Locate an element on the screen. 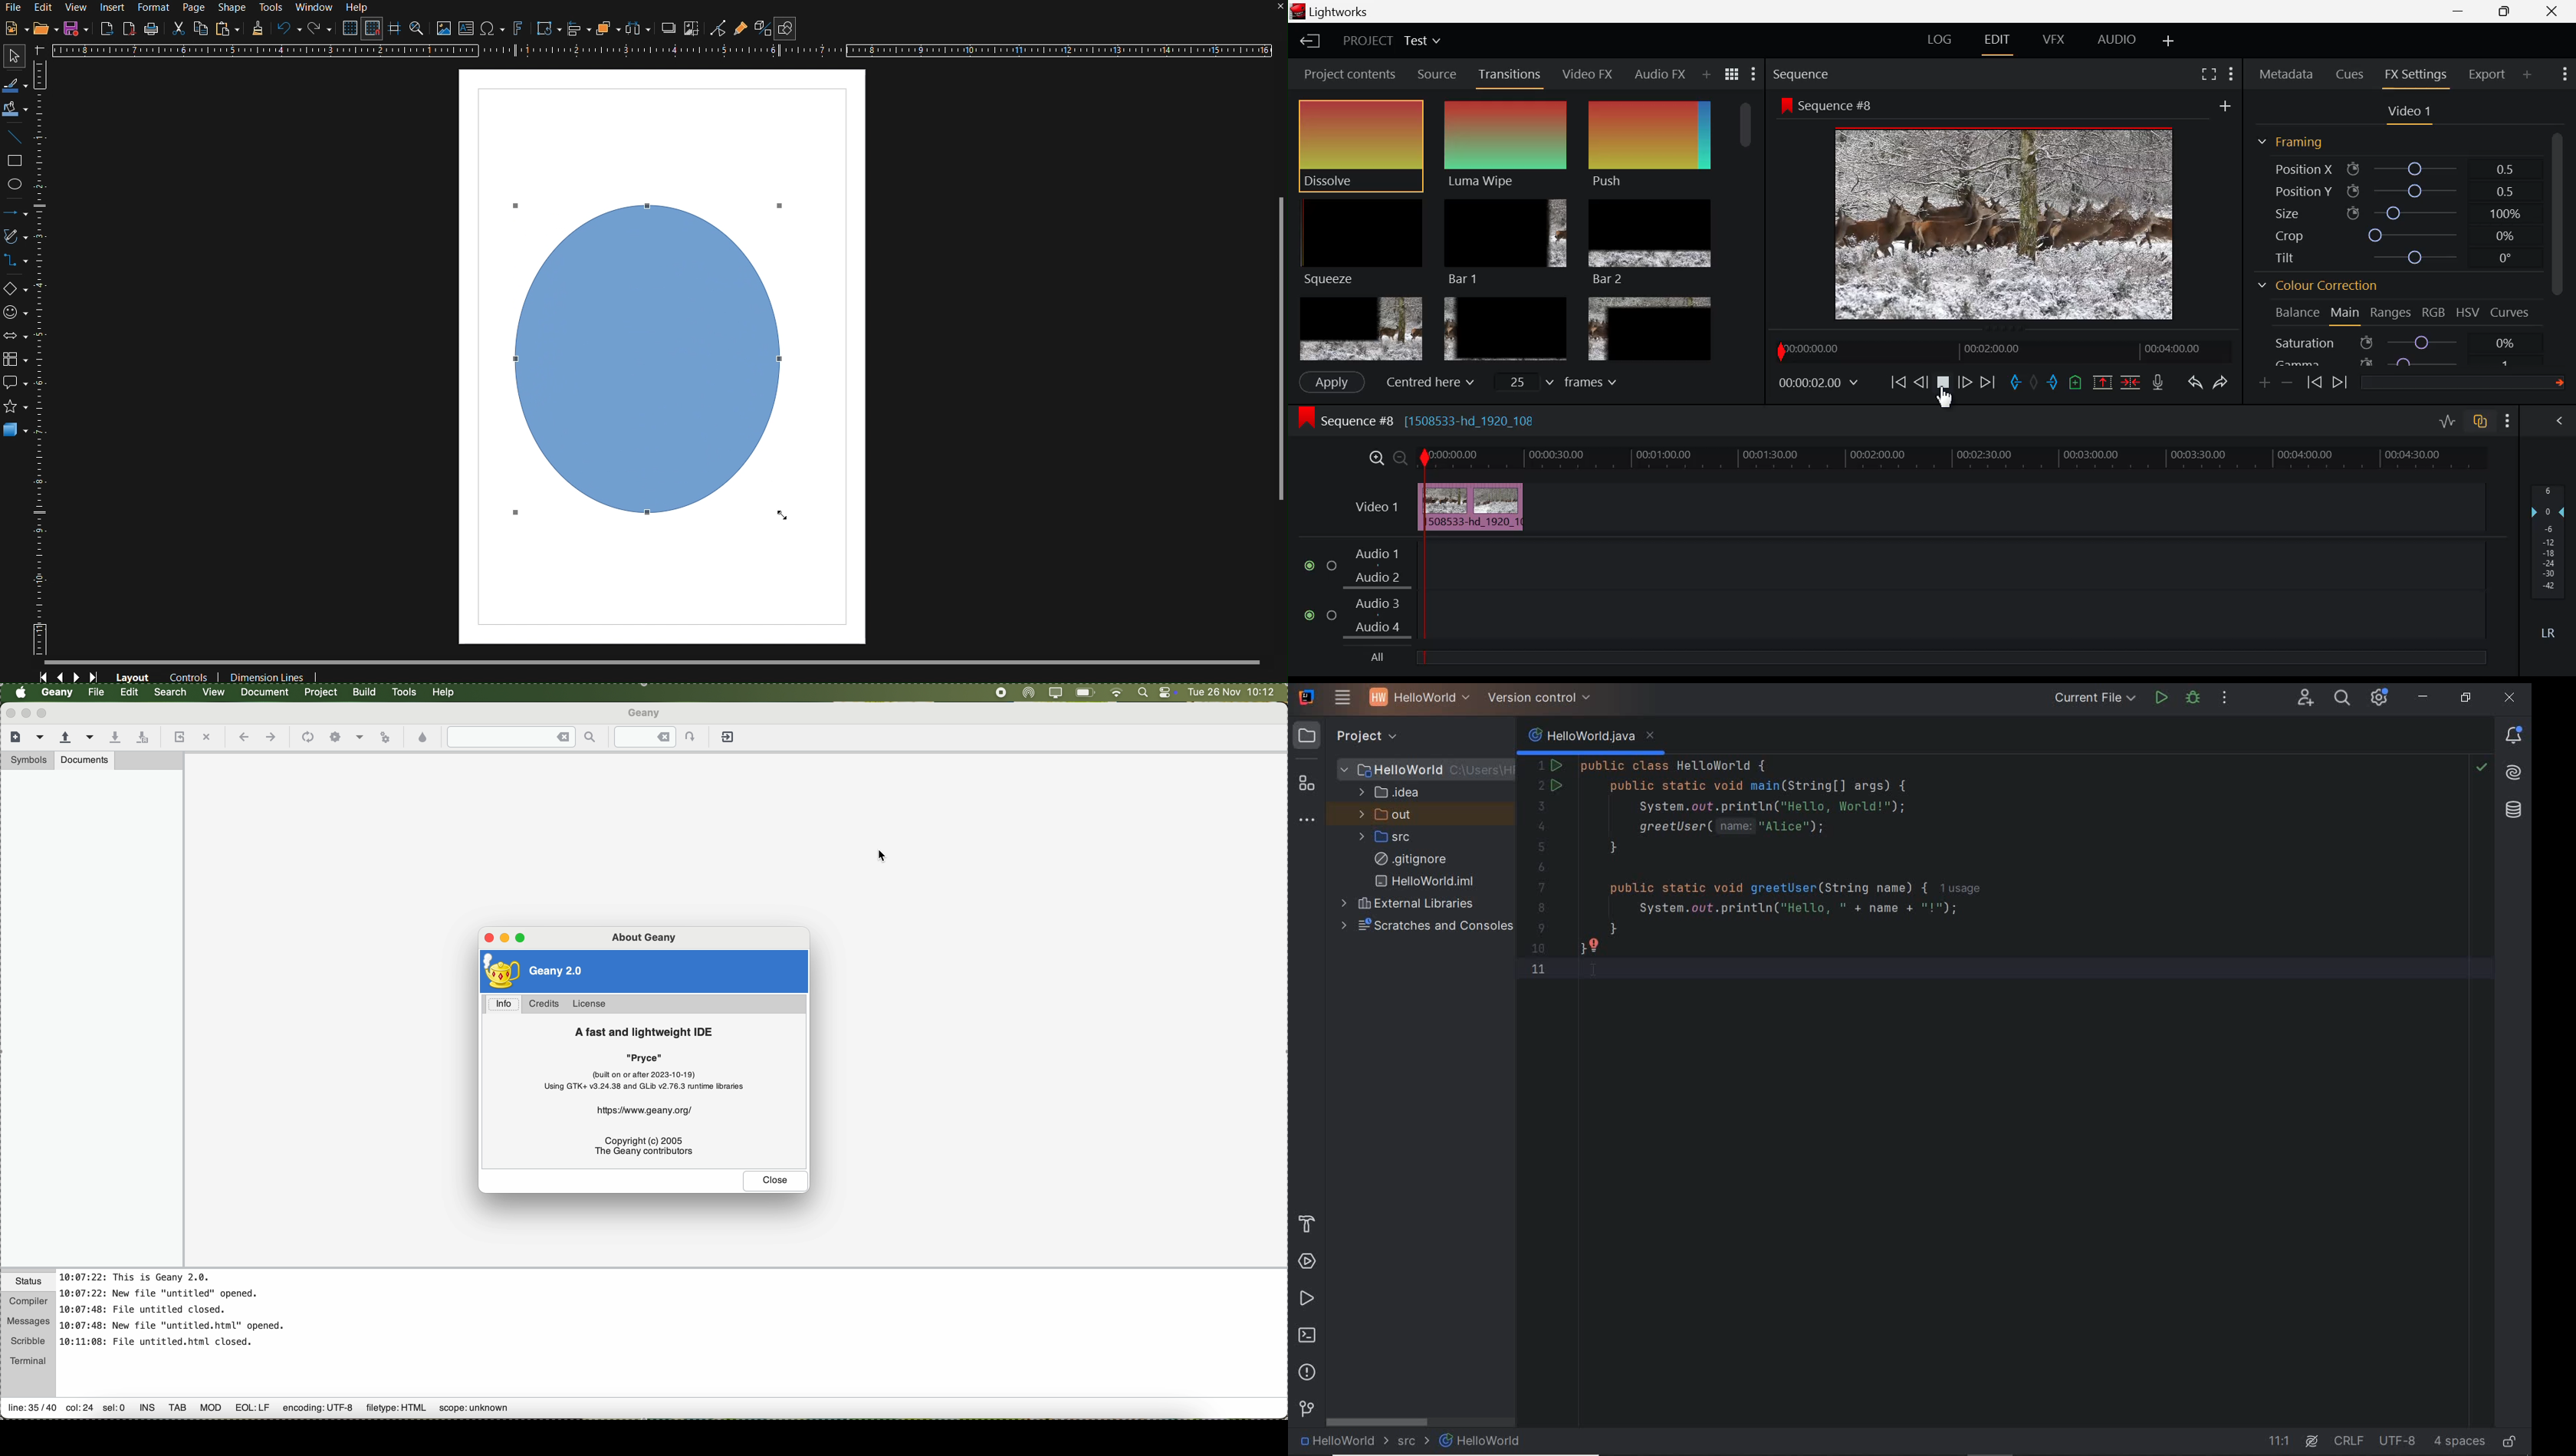 Image resolution: width=2576 pixels, height=1456 pixels. View Audio Mix is located at coordinates (2561, 422).